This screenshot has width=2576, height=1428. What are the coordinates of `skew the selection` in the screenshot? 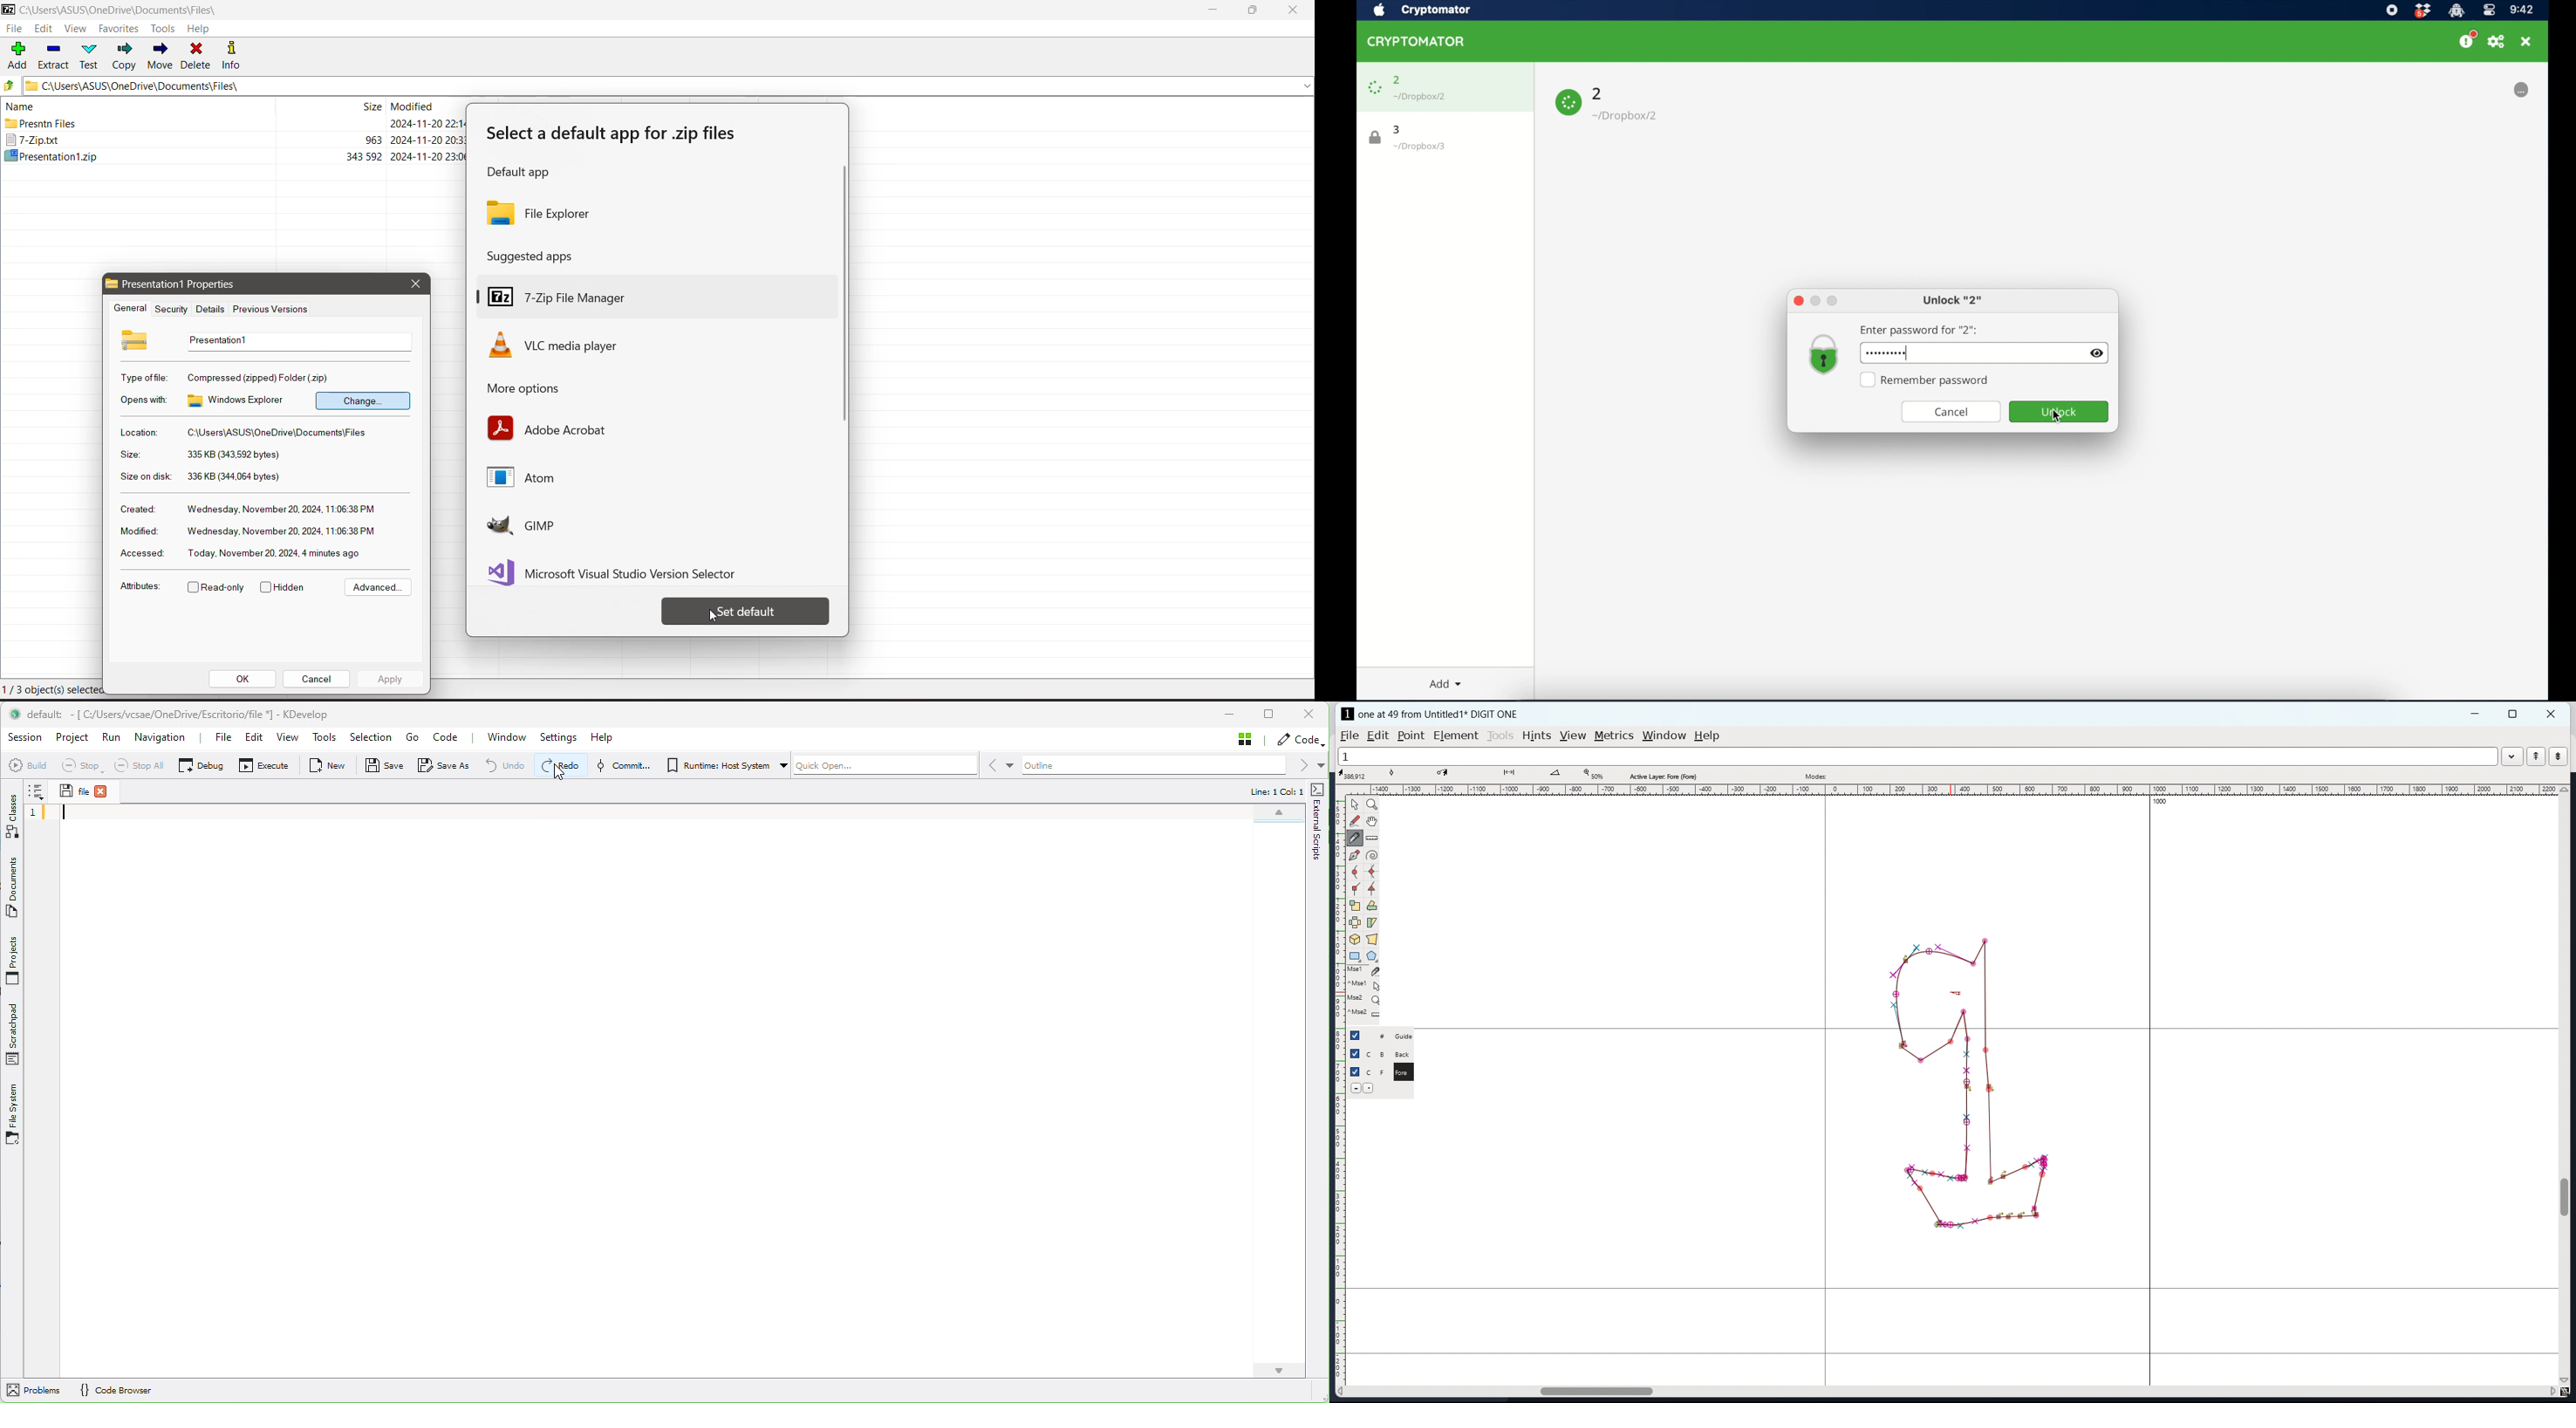 It's located at (1372, 922).